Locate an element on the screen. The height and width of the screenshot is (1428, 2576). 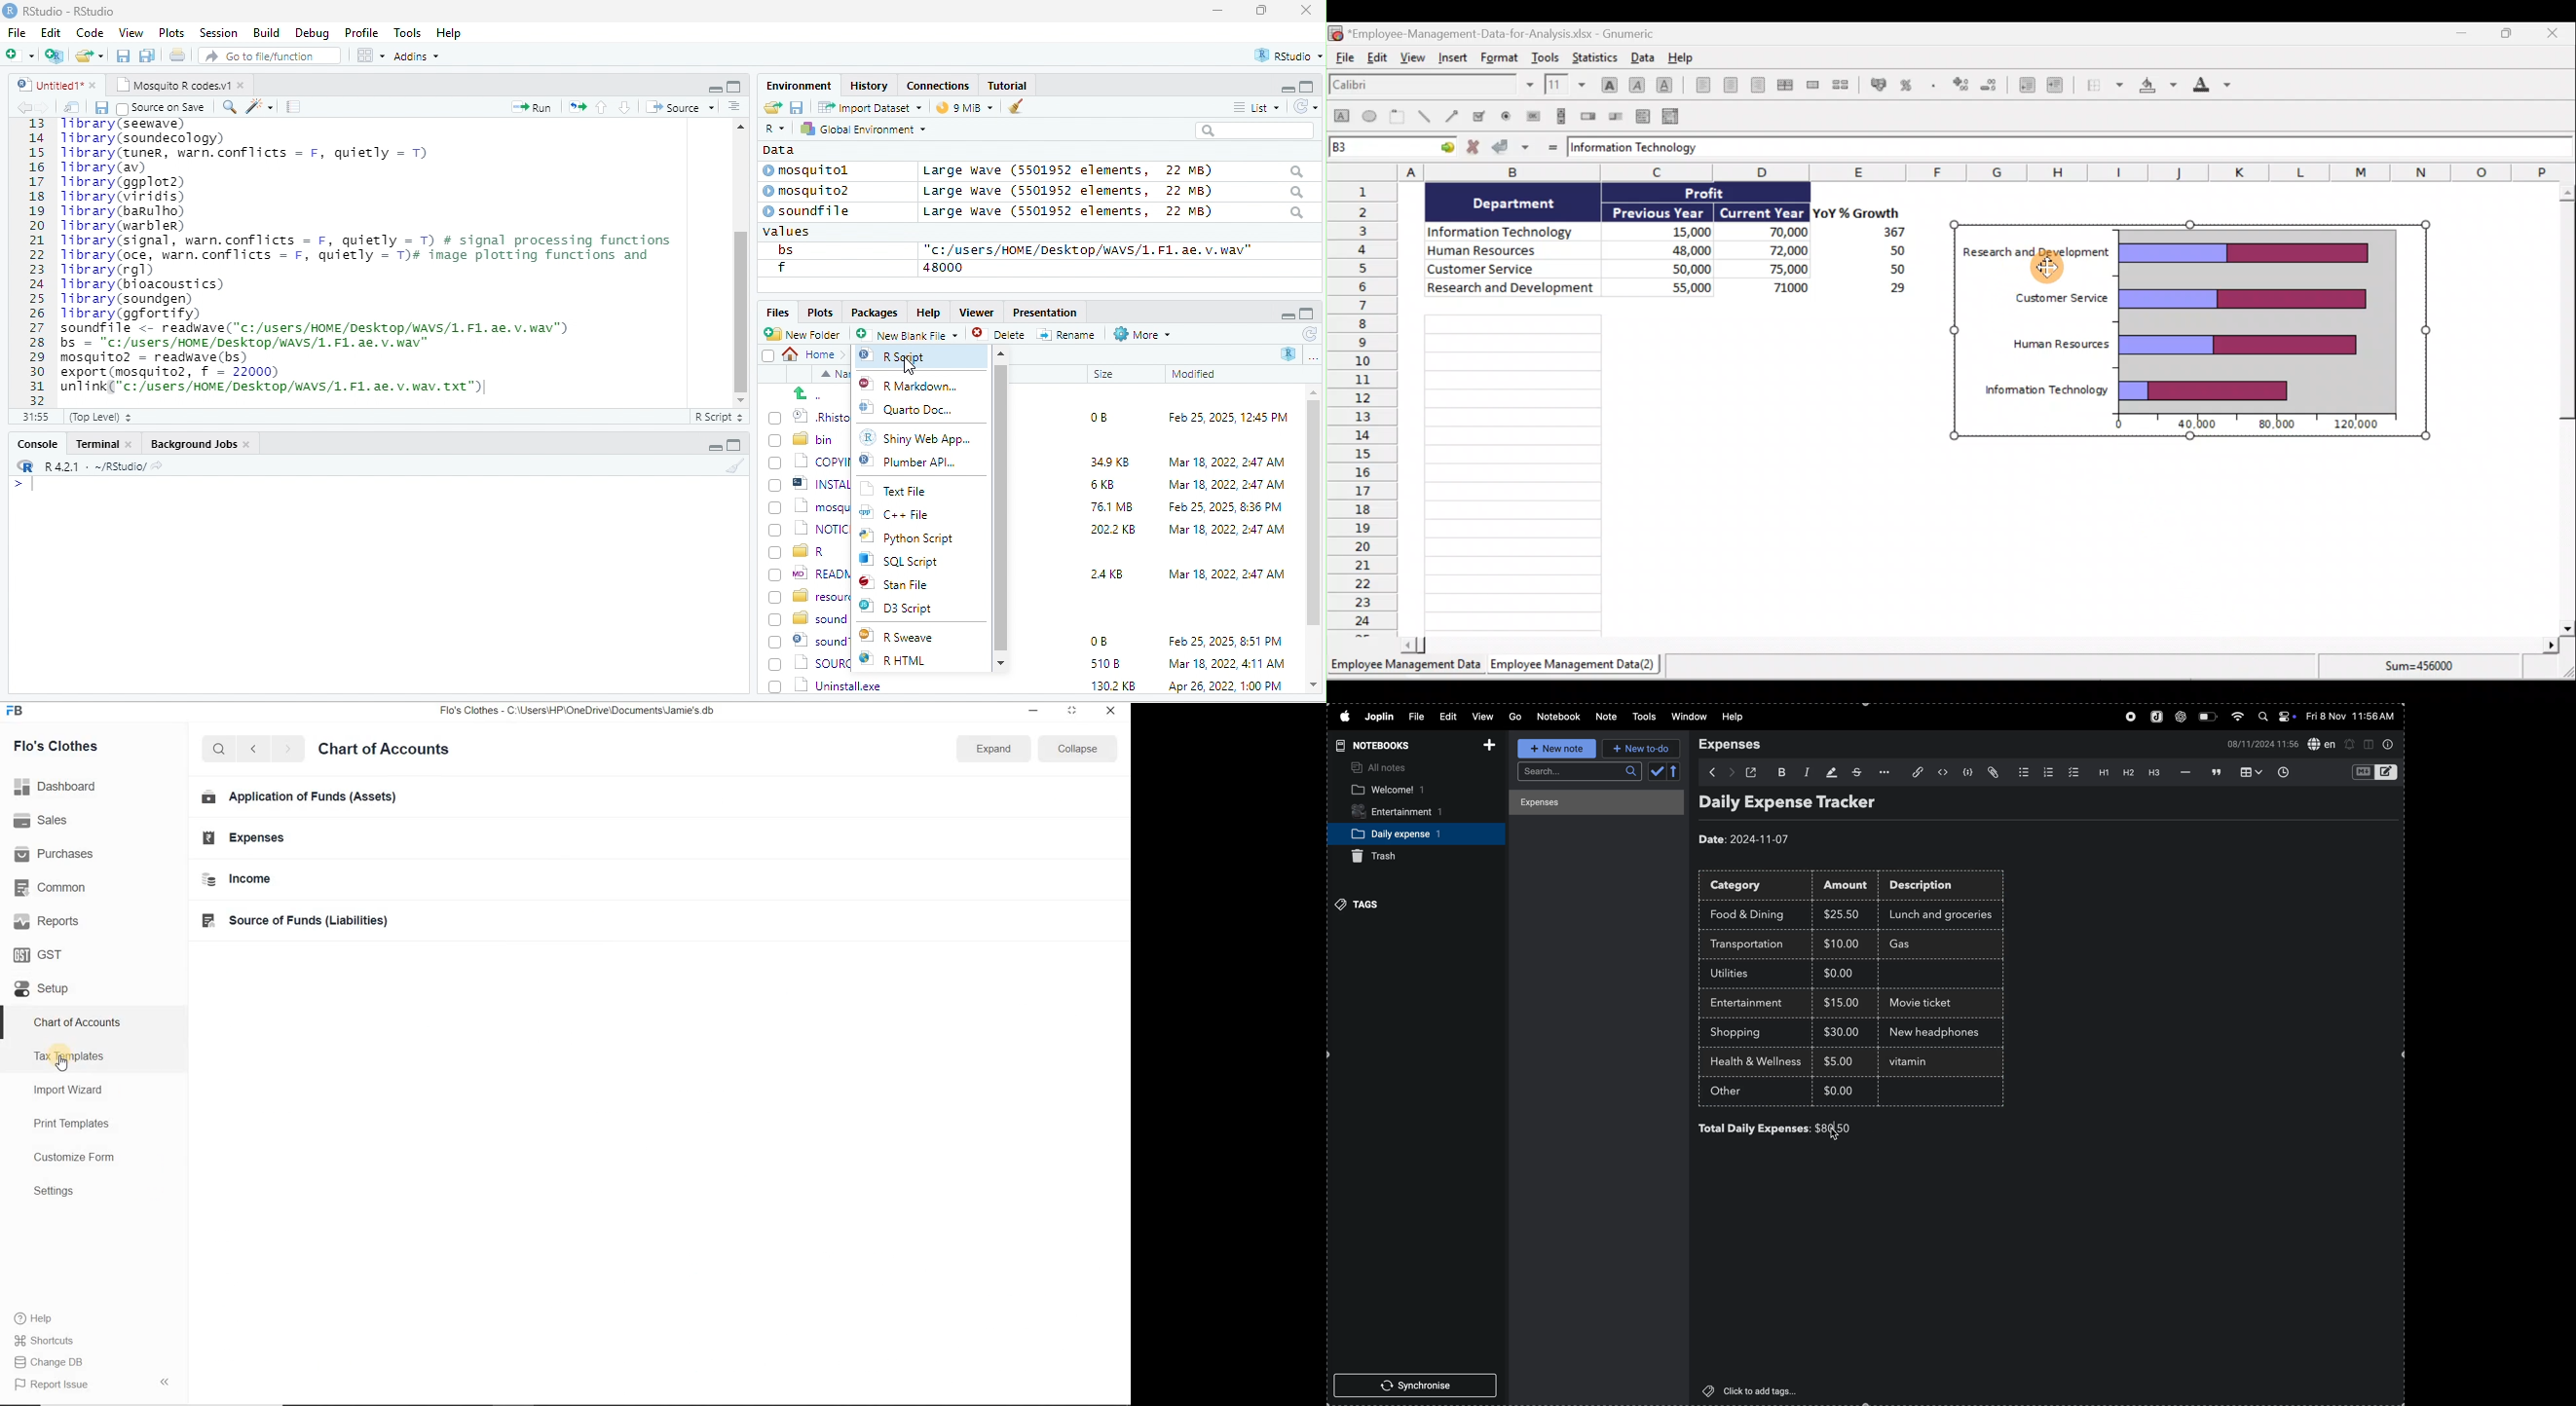
click to add tags is located at coordinates (1755, 1391).